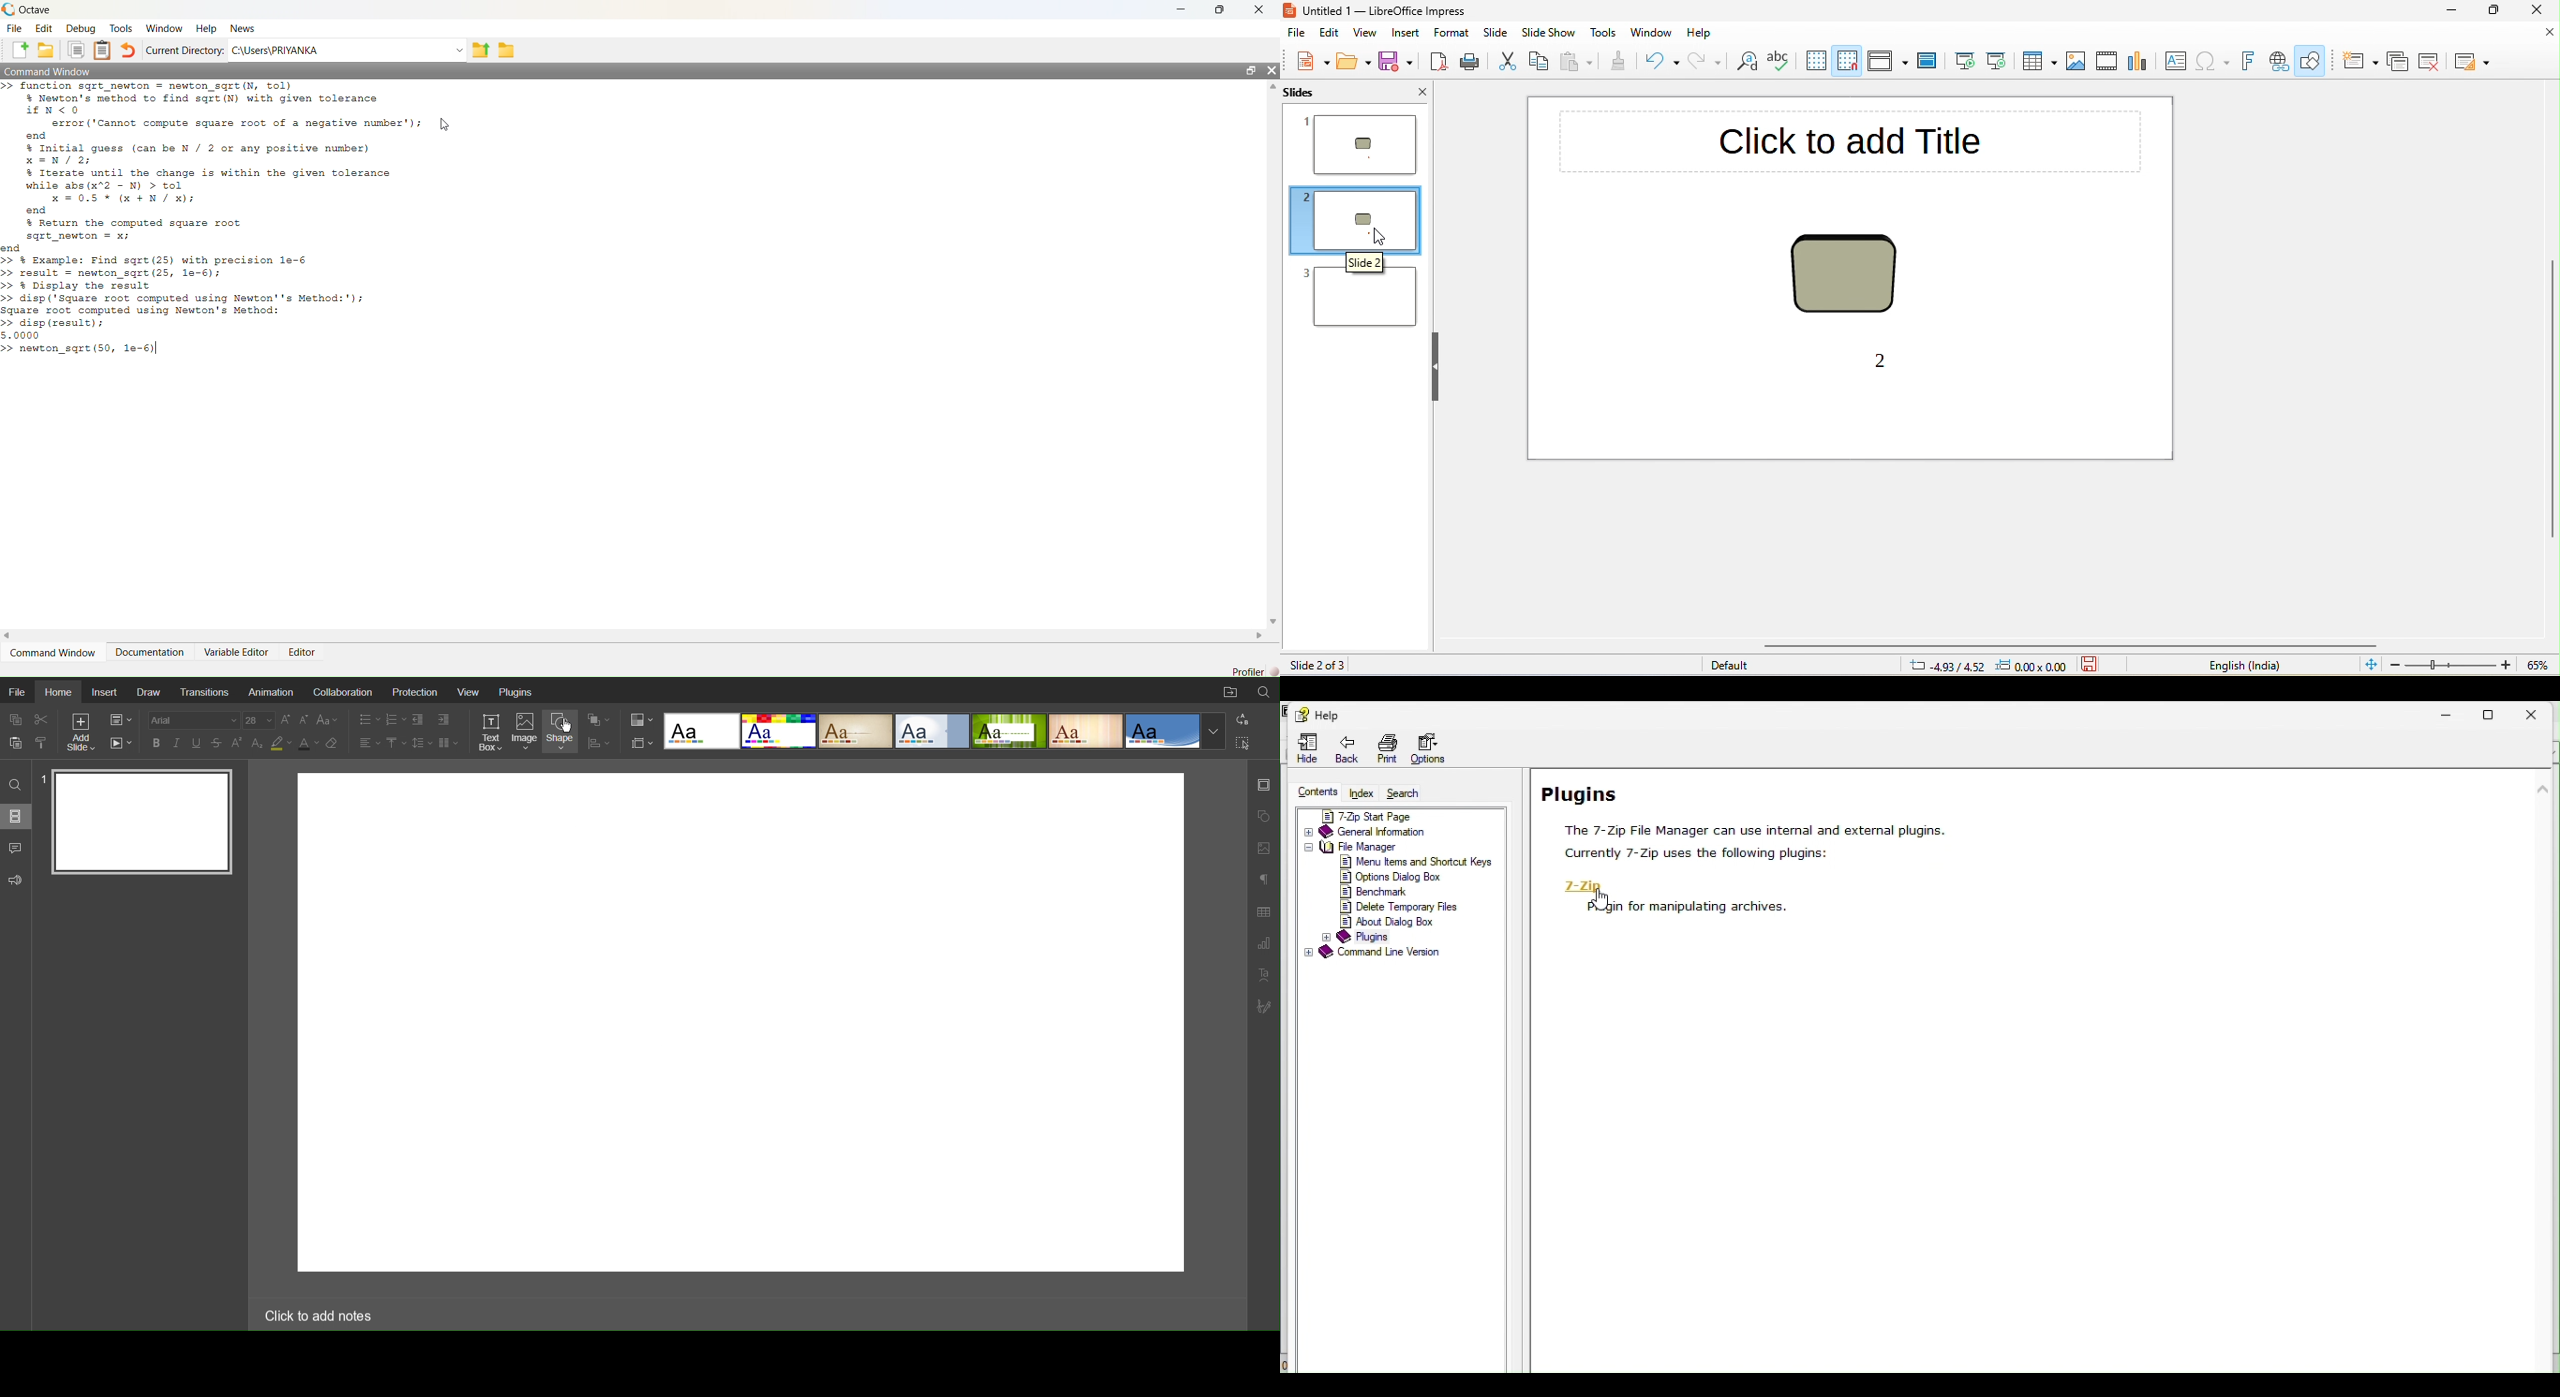 The width and height of the screenshot is (2576, 1400). What do you see at coordinates (1363, 792) in the screenshot?
I see `Index` at bounding box center [1363, 792].